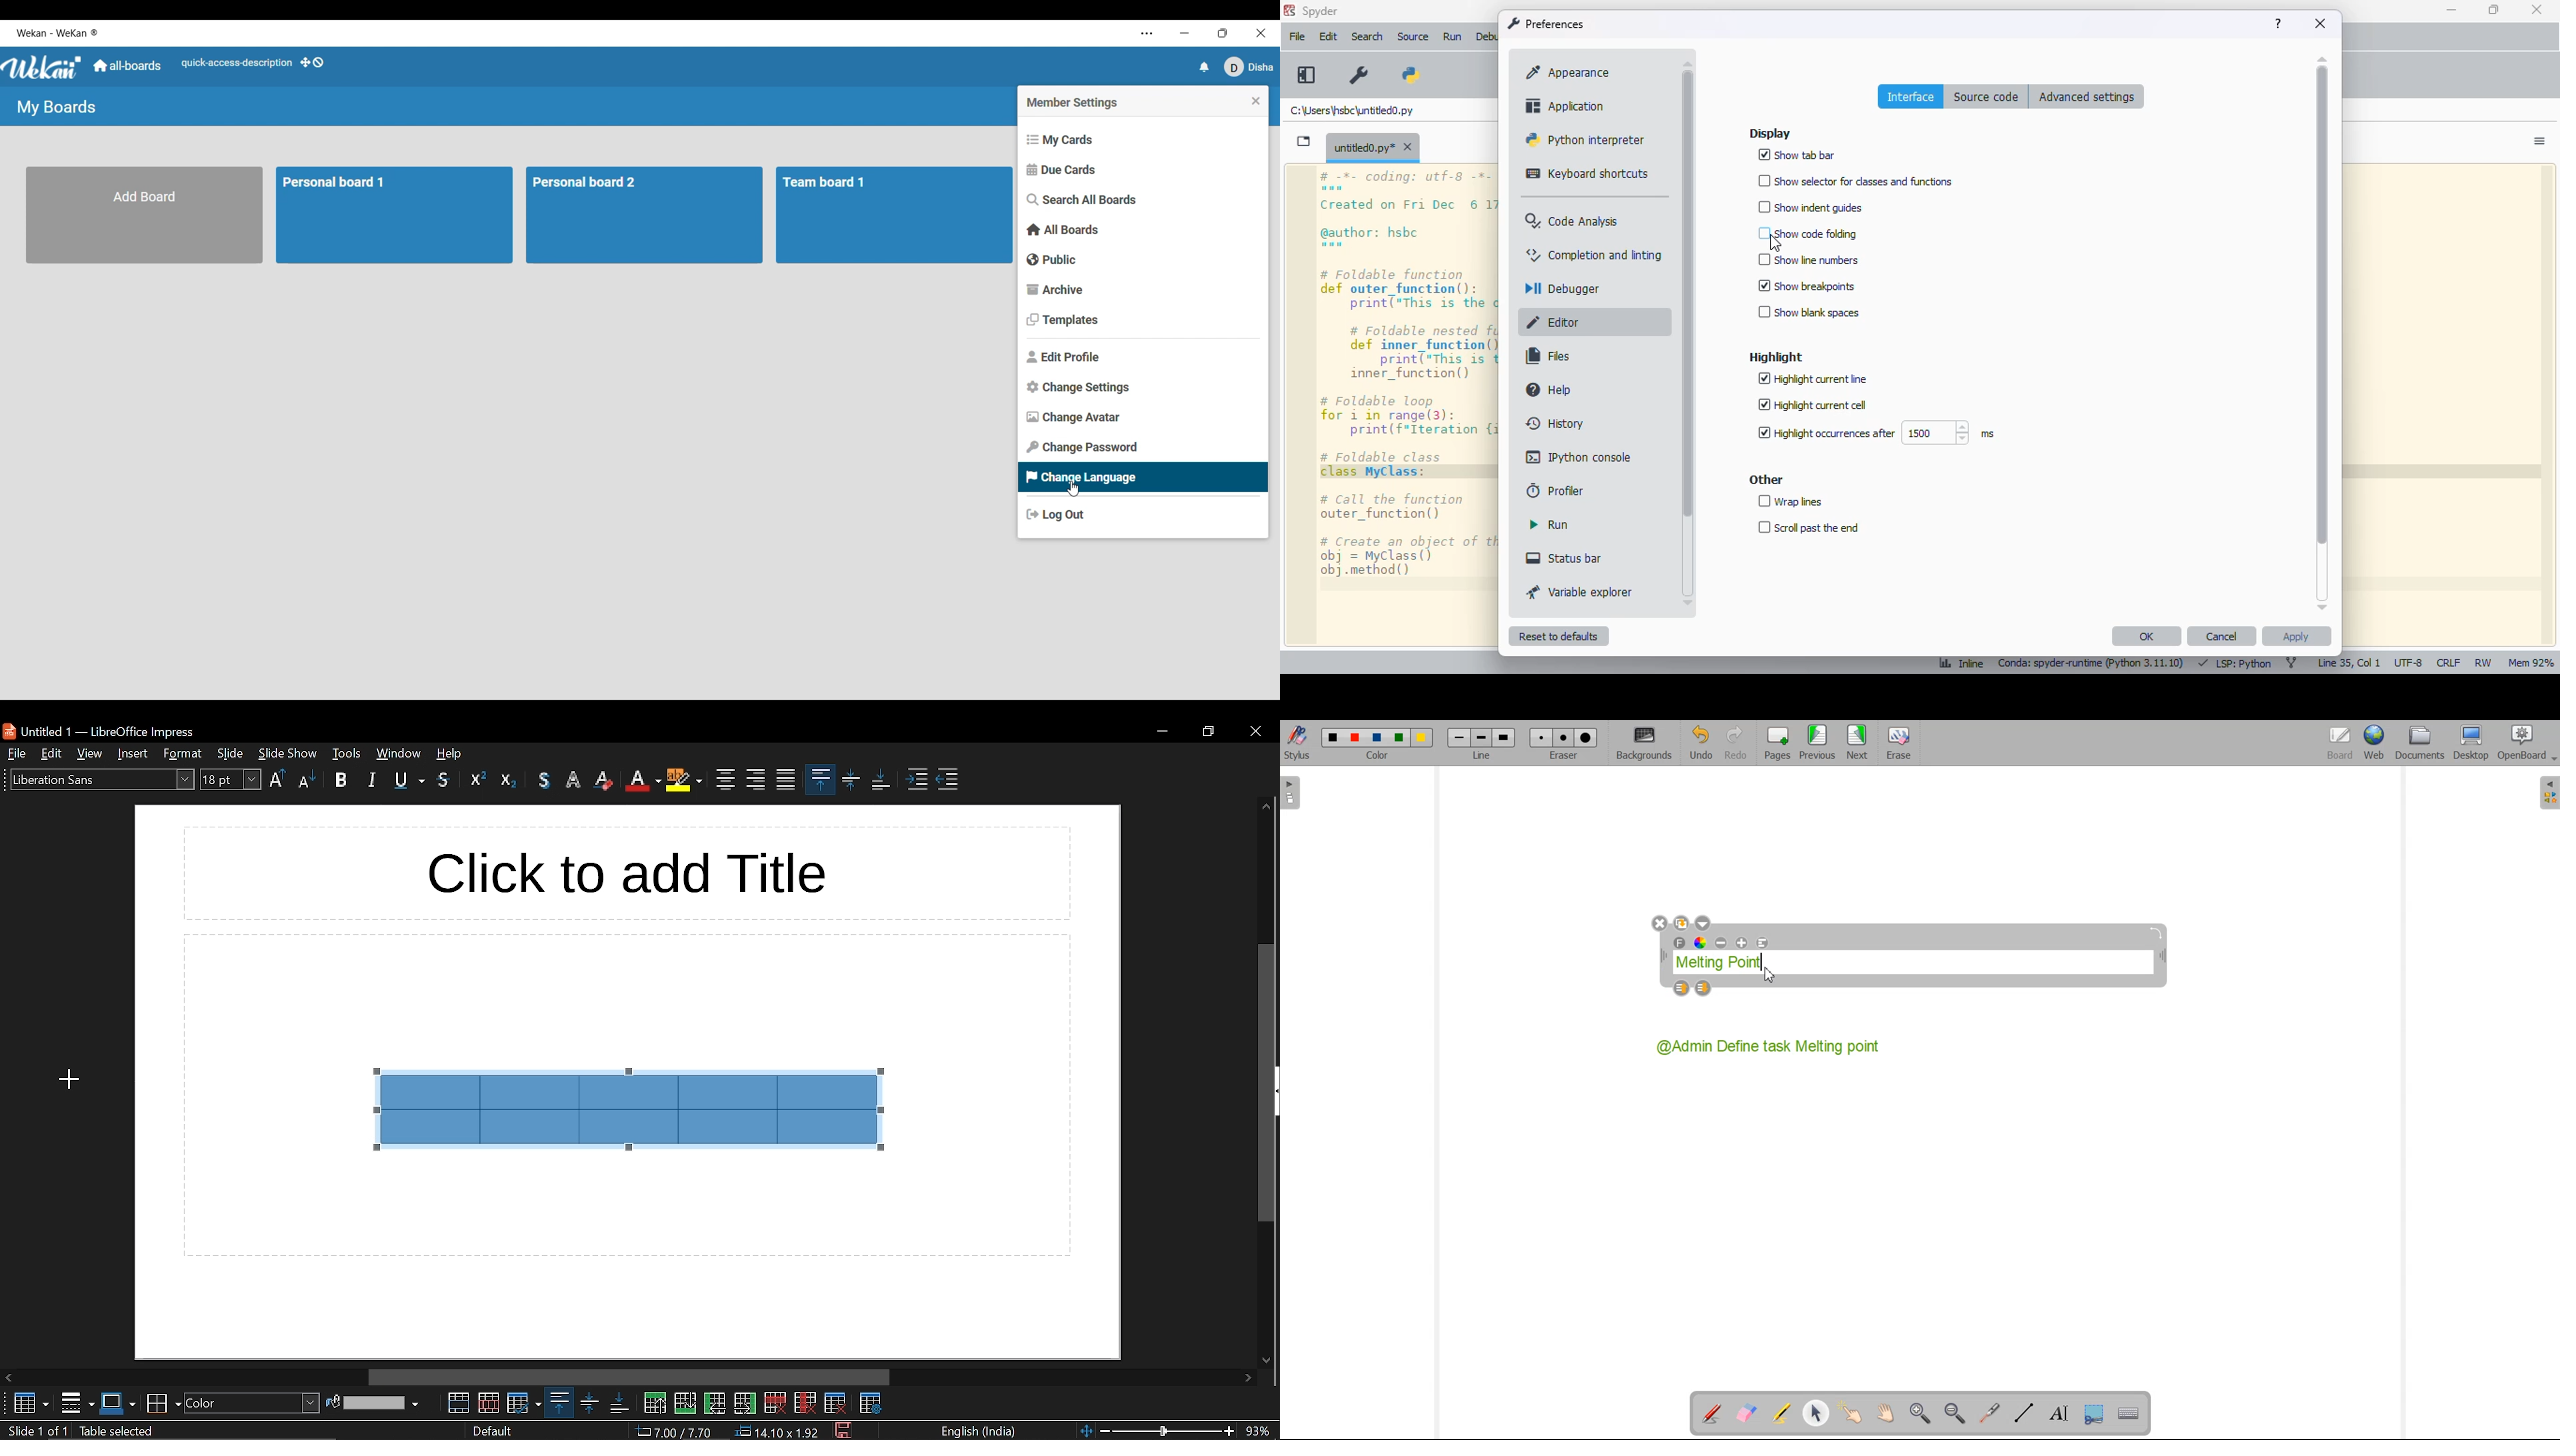 Image resolution: width=2576 pixels, height=1456 pixels. I want to click on font size, so click(231, 779).